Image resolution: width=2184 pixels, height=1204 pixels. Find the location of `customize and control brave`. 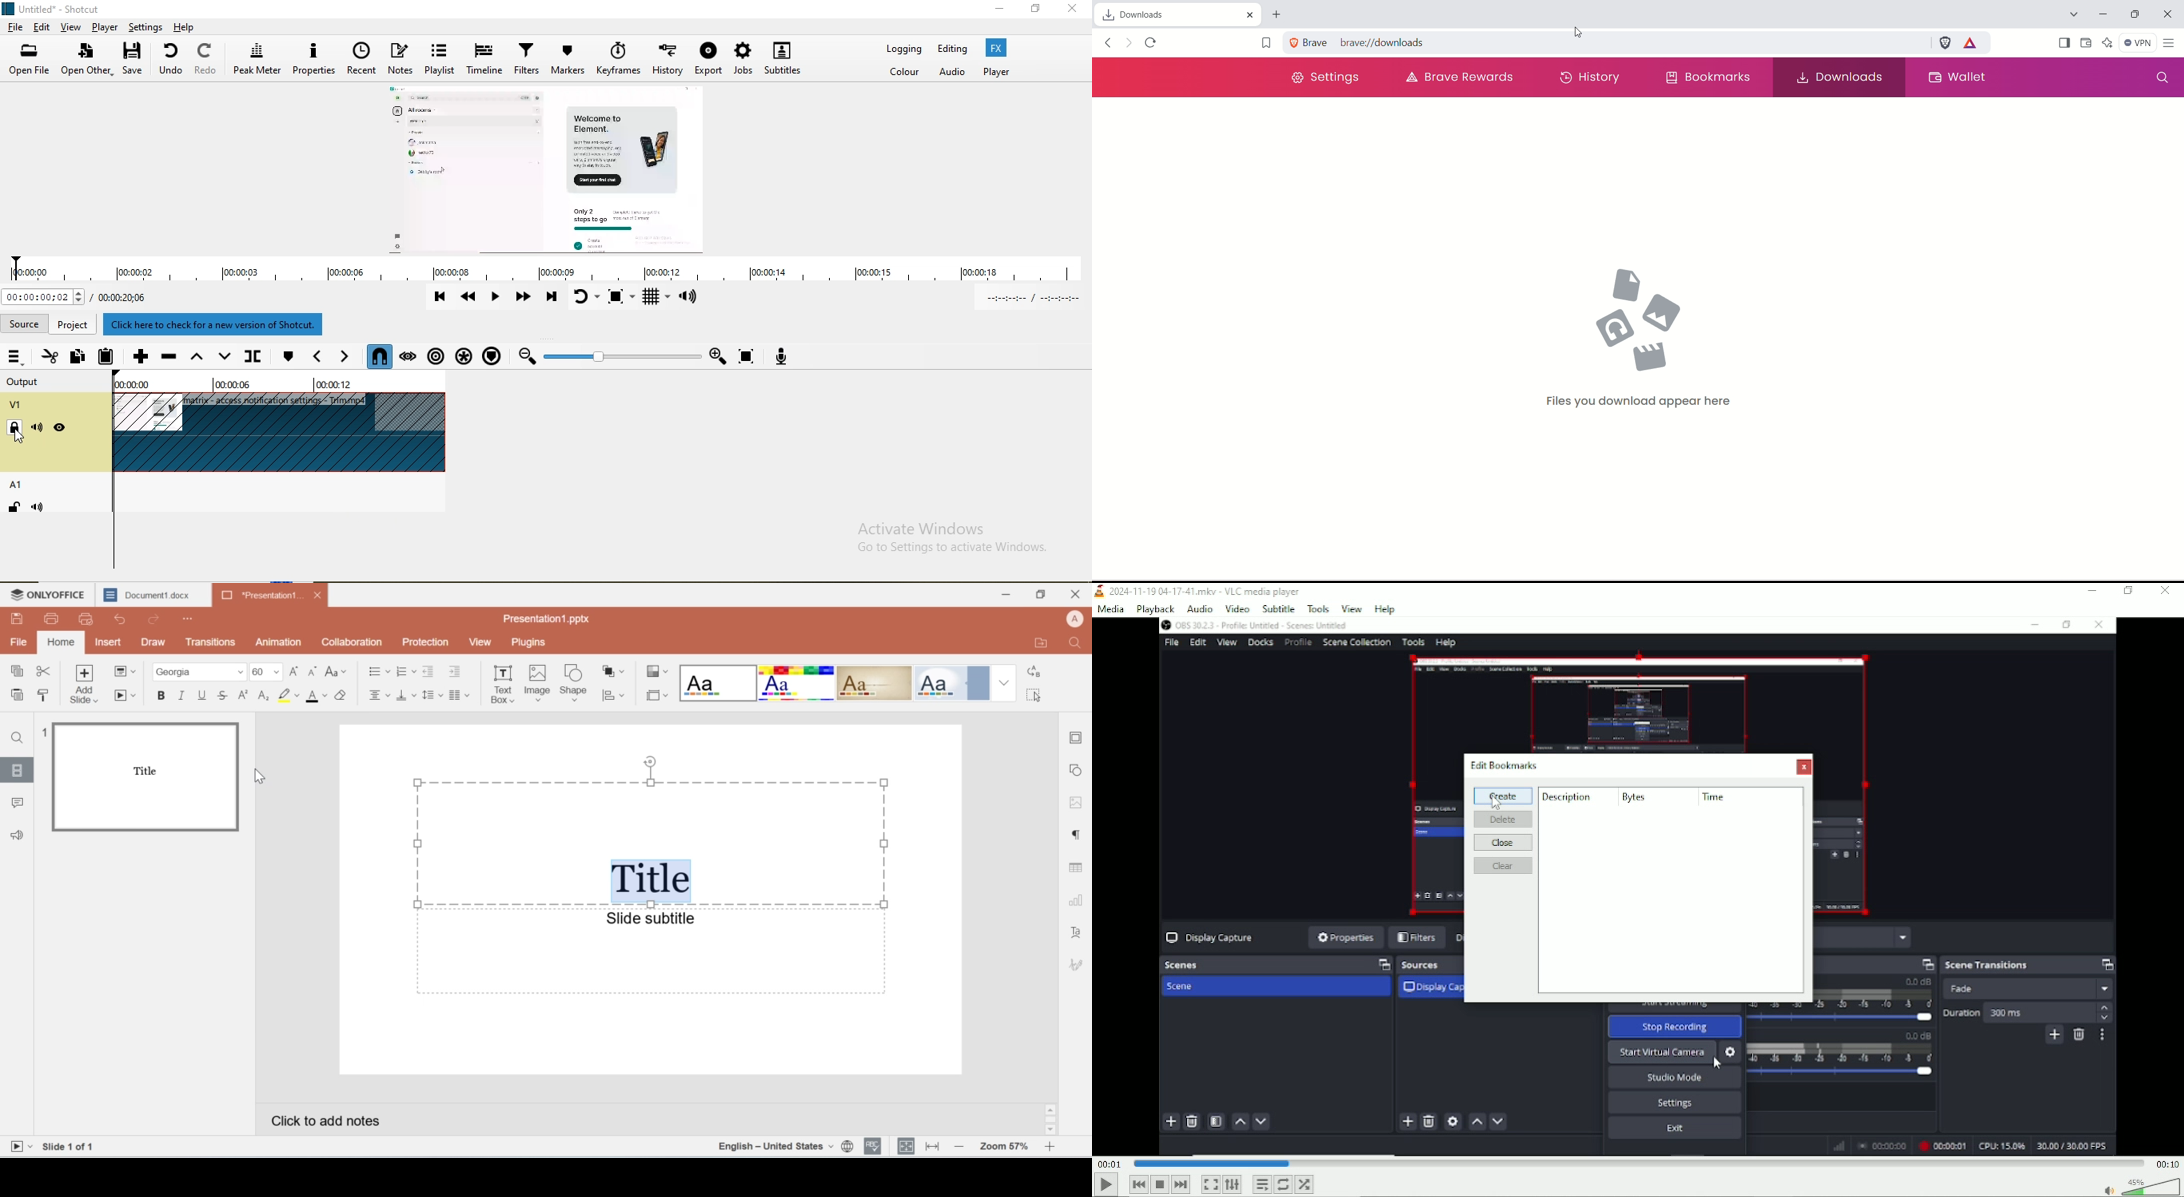

customize and control brave is located at coordinates (2173, 44).